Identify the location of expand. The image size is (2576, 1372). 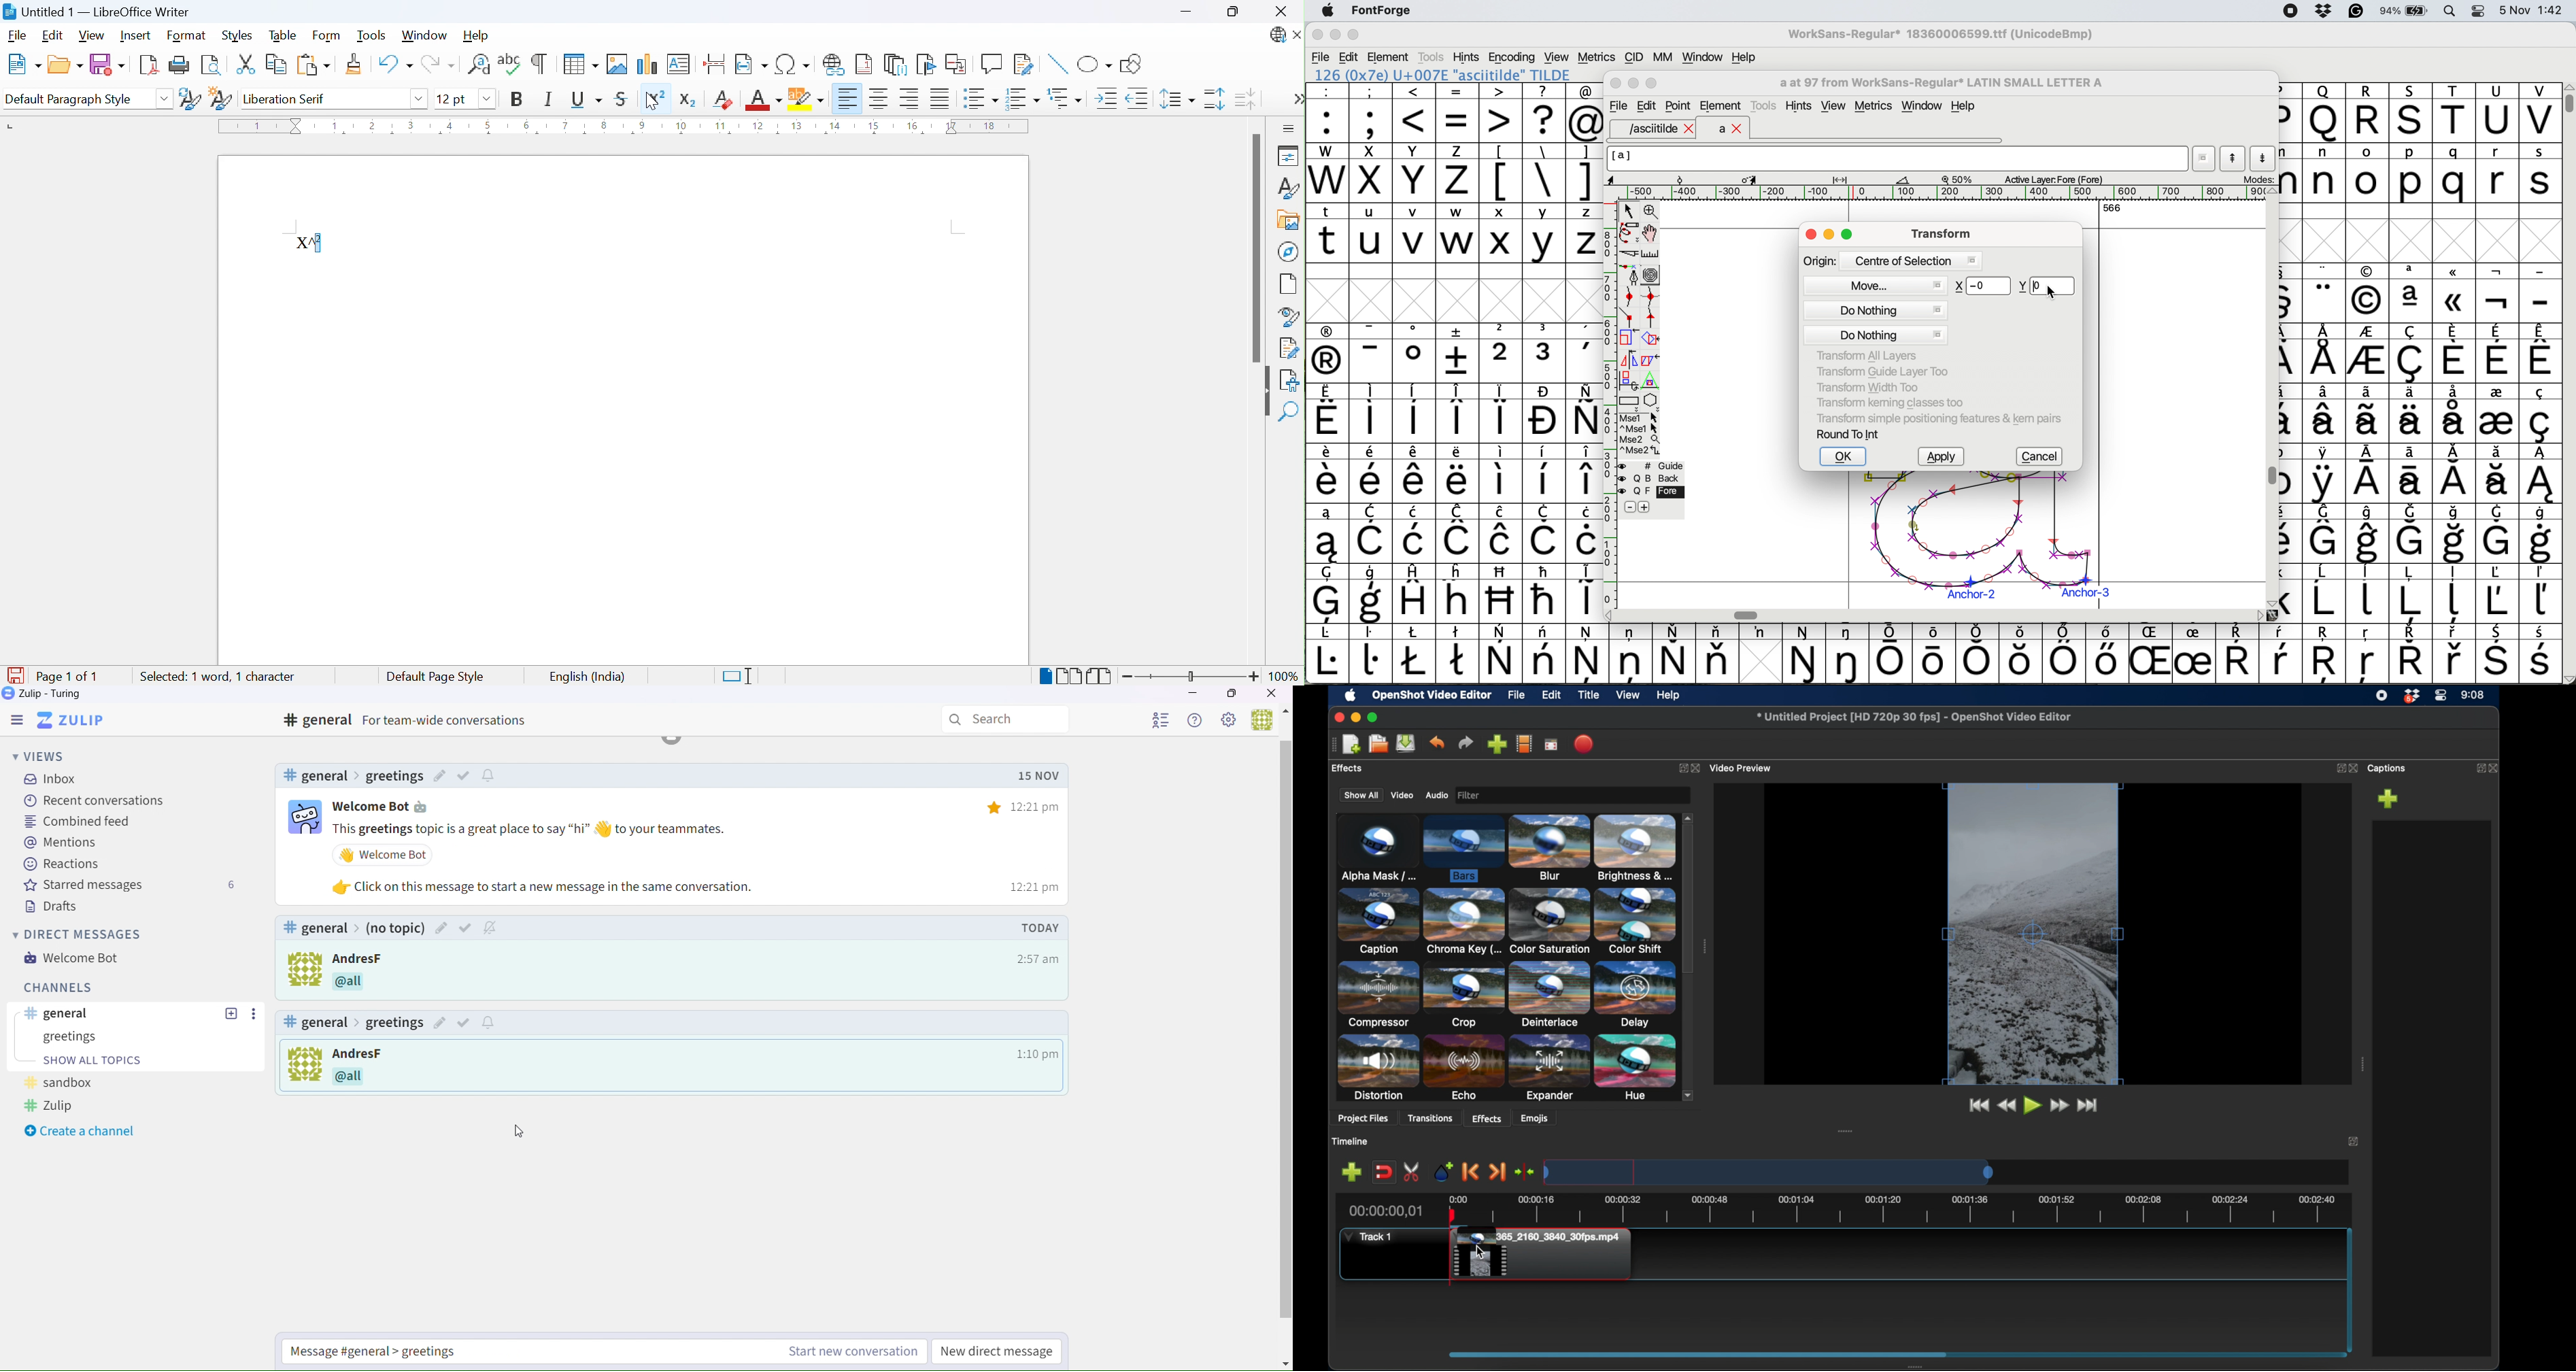
(2338, 769).